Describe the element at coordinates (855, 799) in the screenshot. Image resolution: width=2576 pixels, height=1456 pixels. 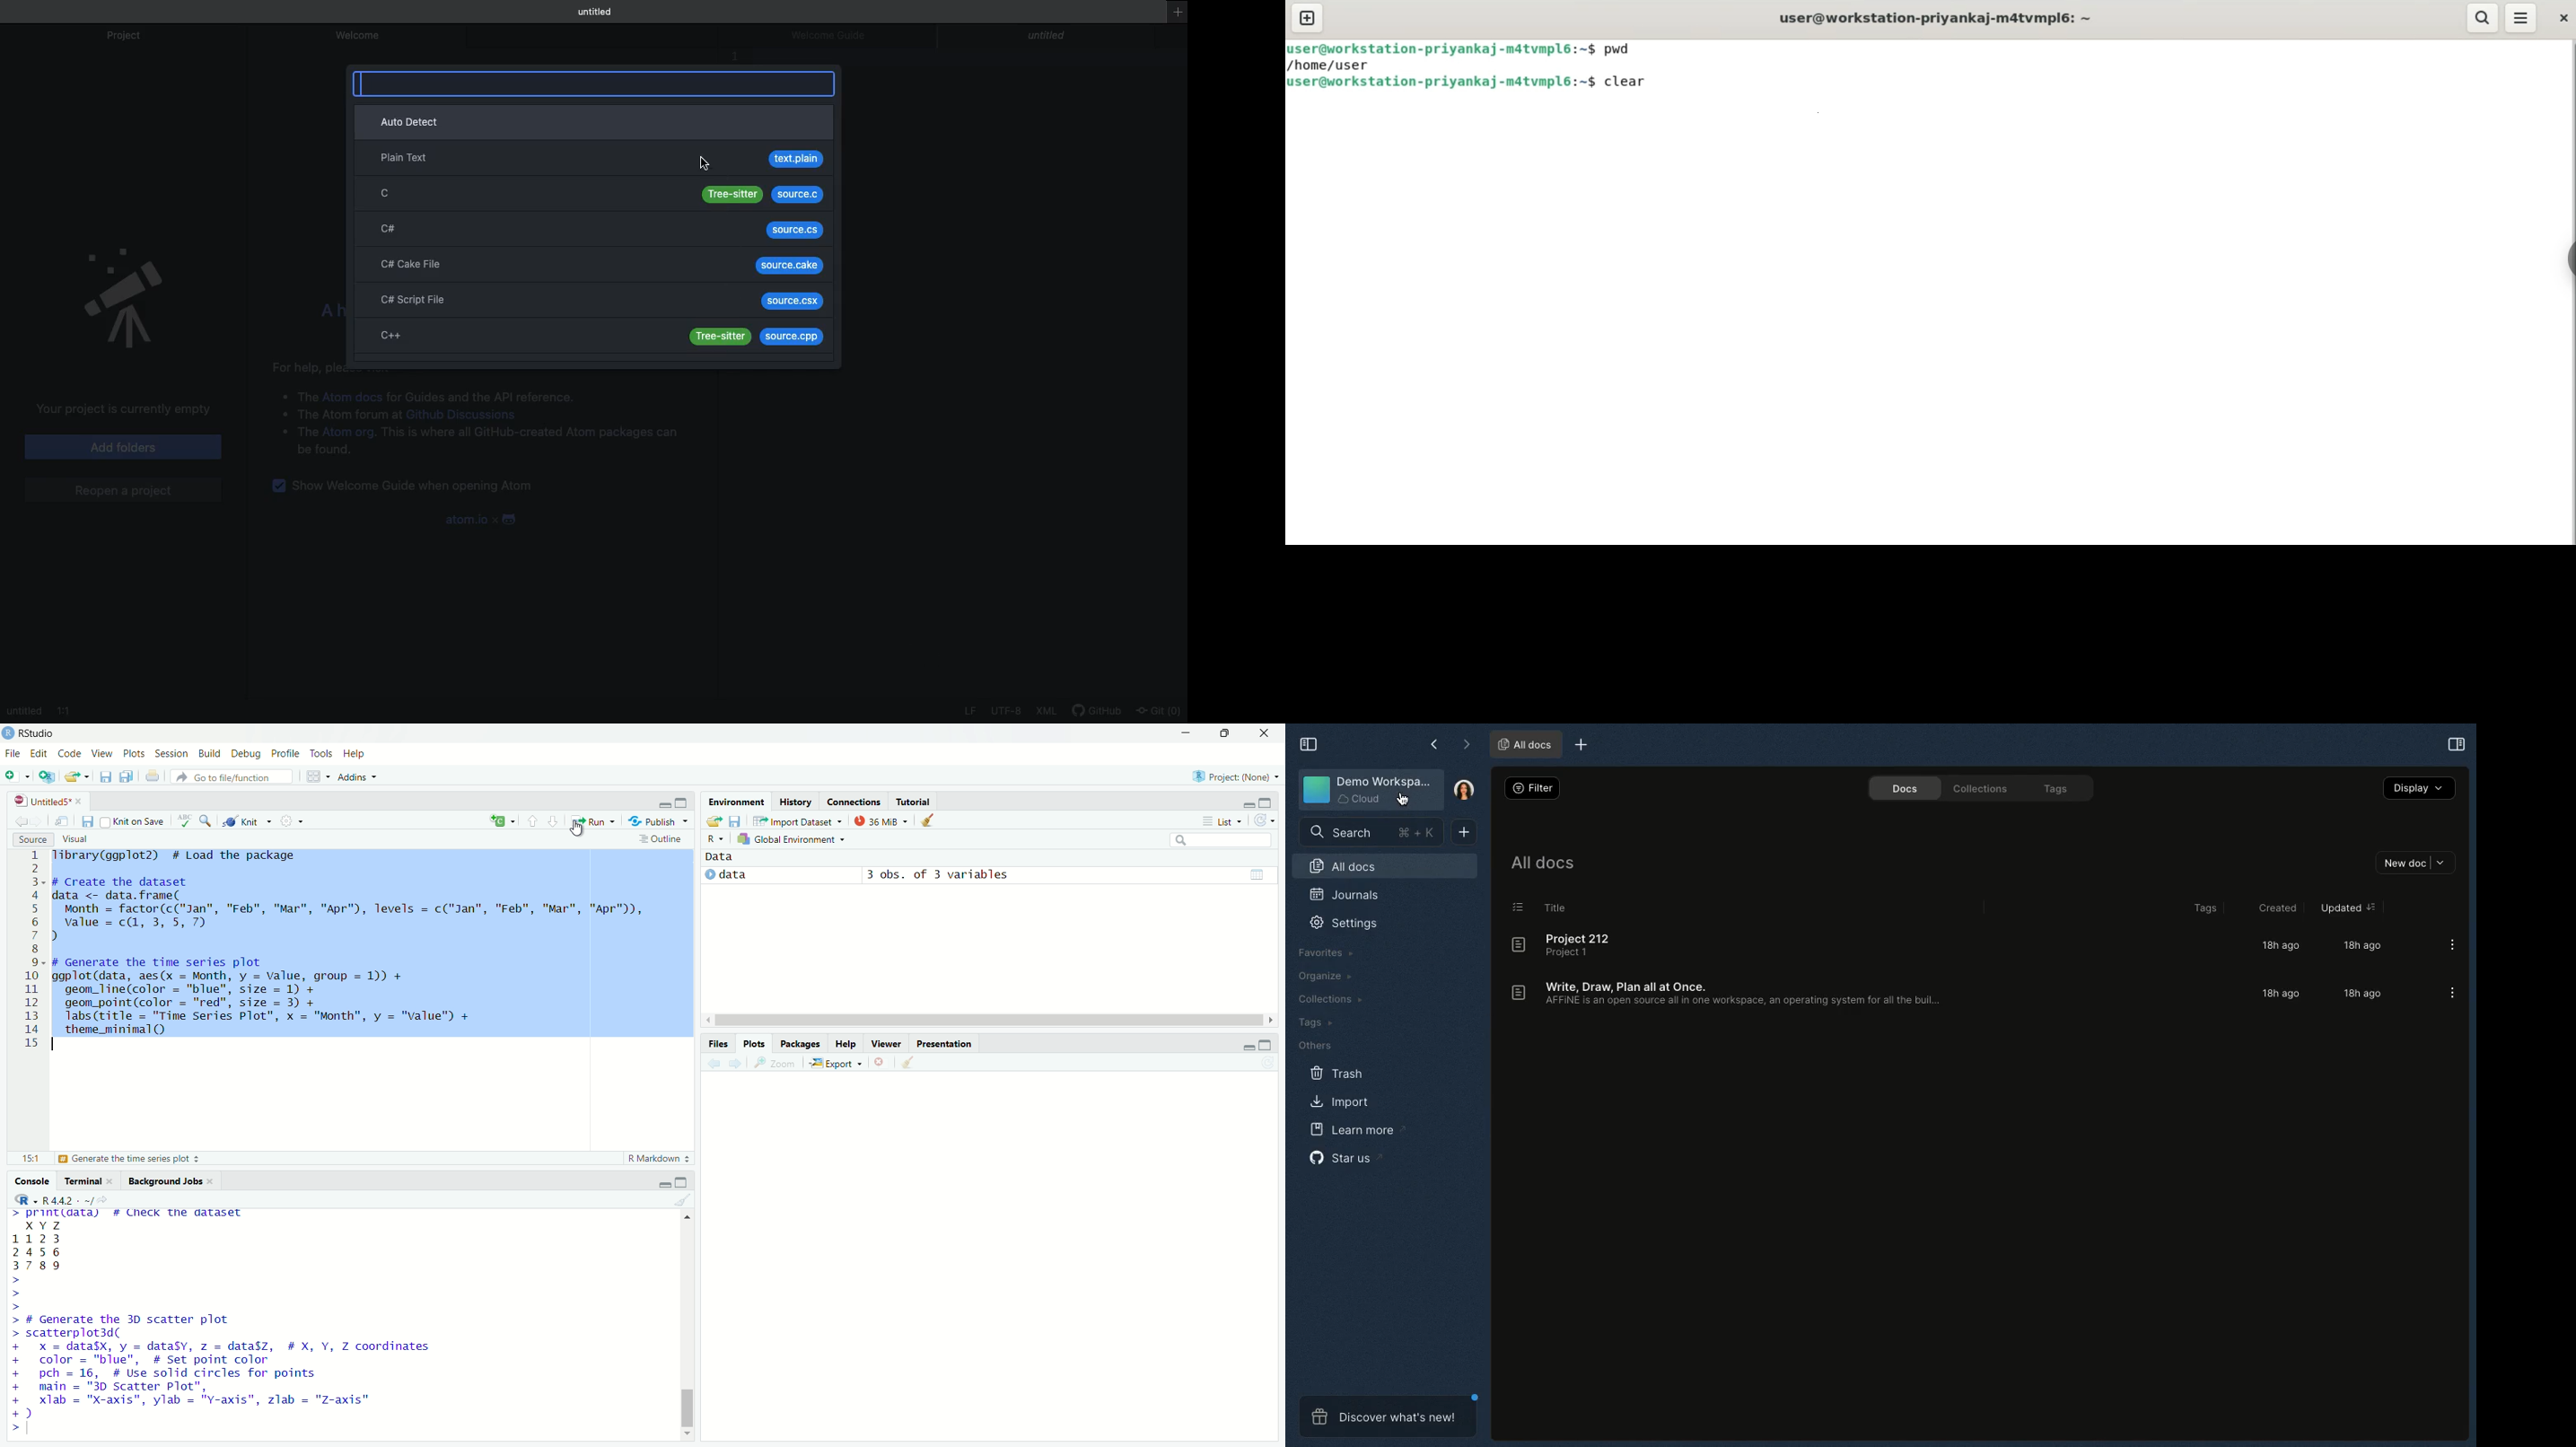
I see `connections` at that location.